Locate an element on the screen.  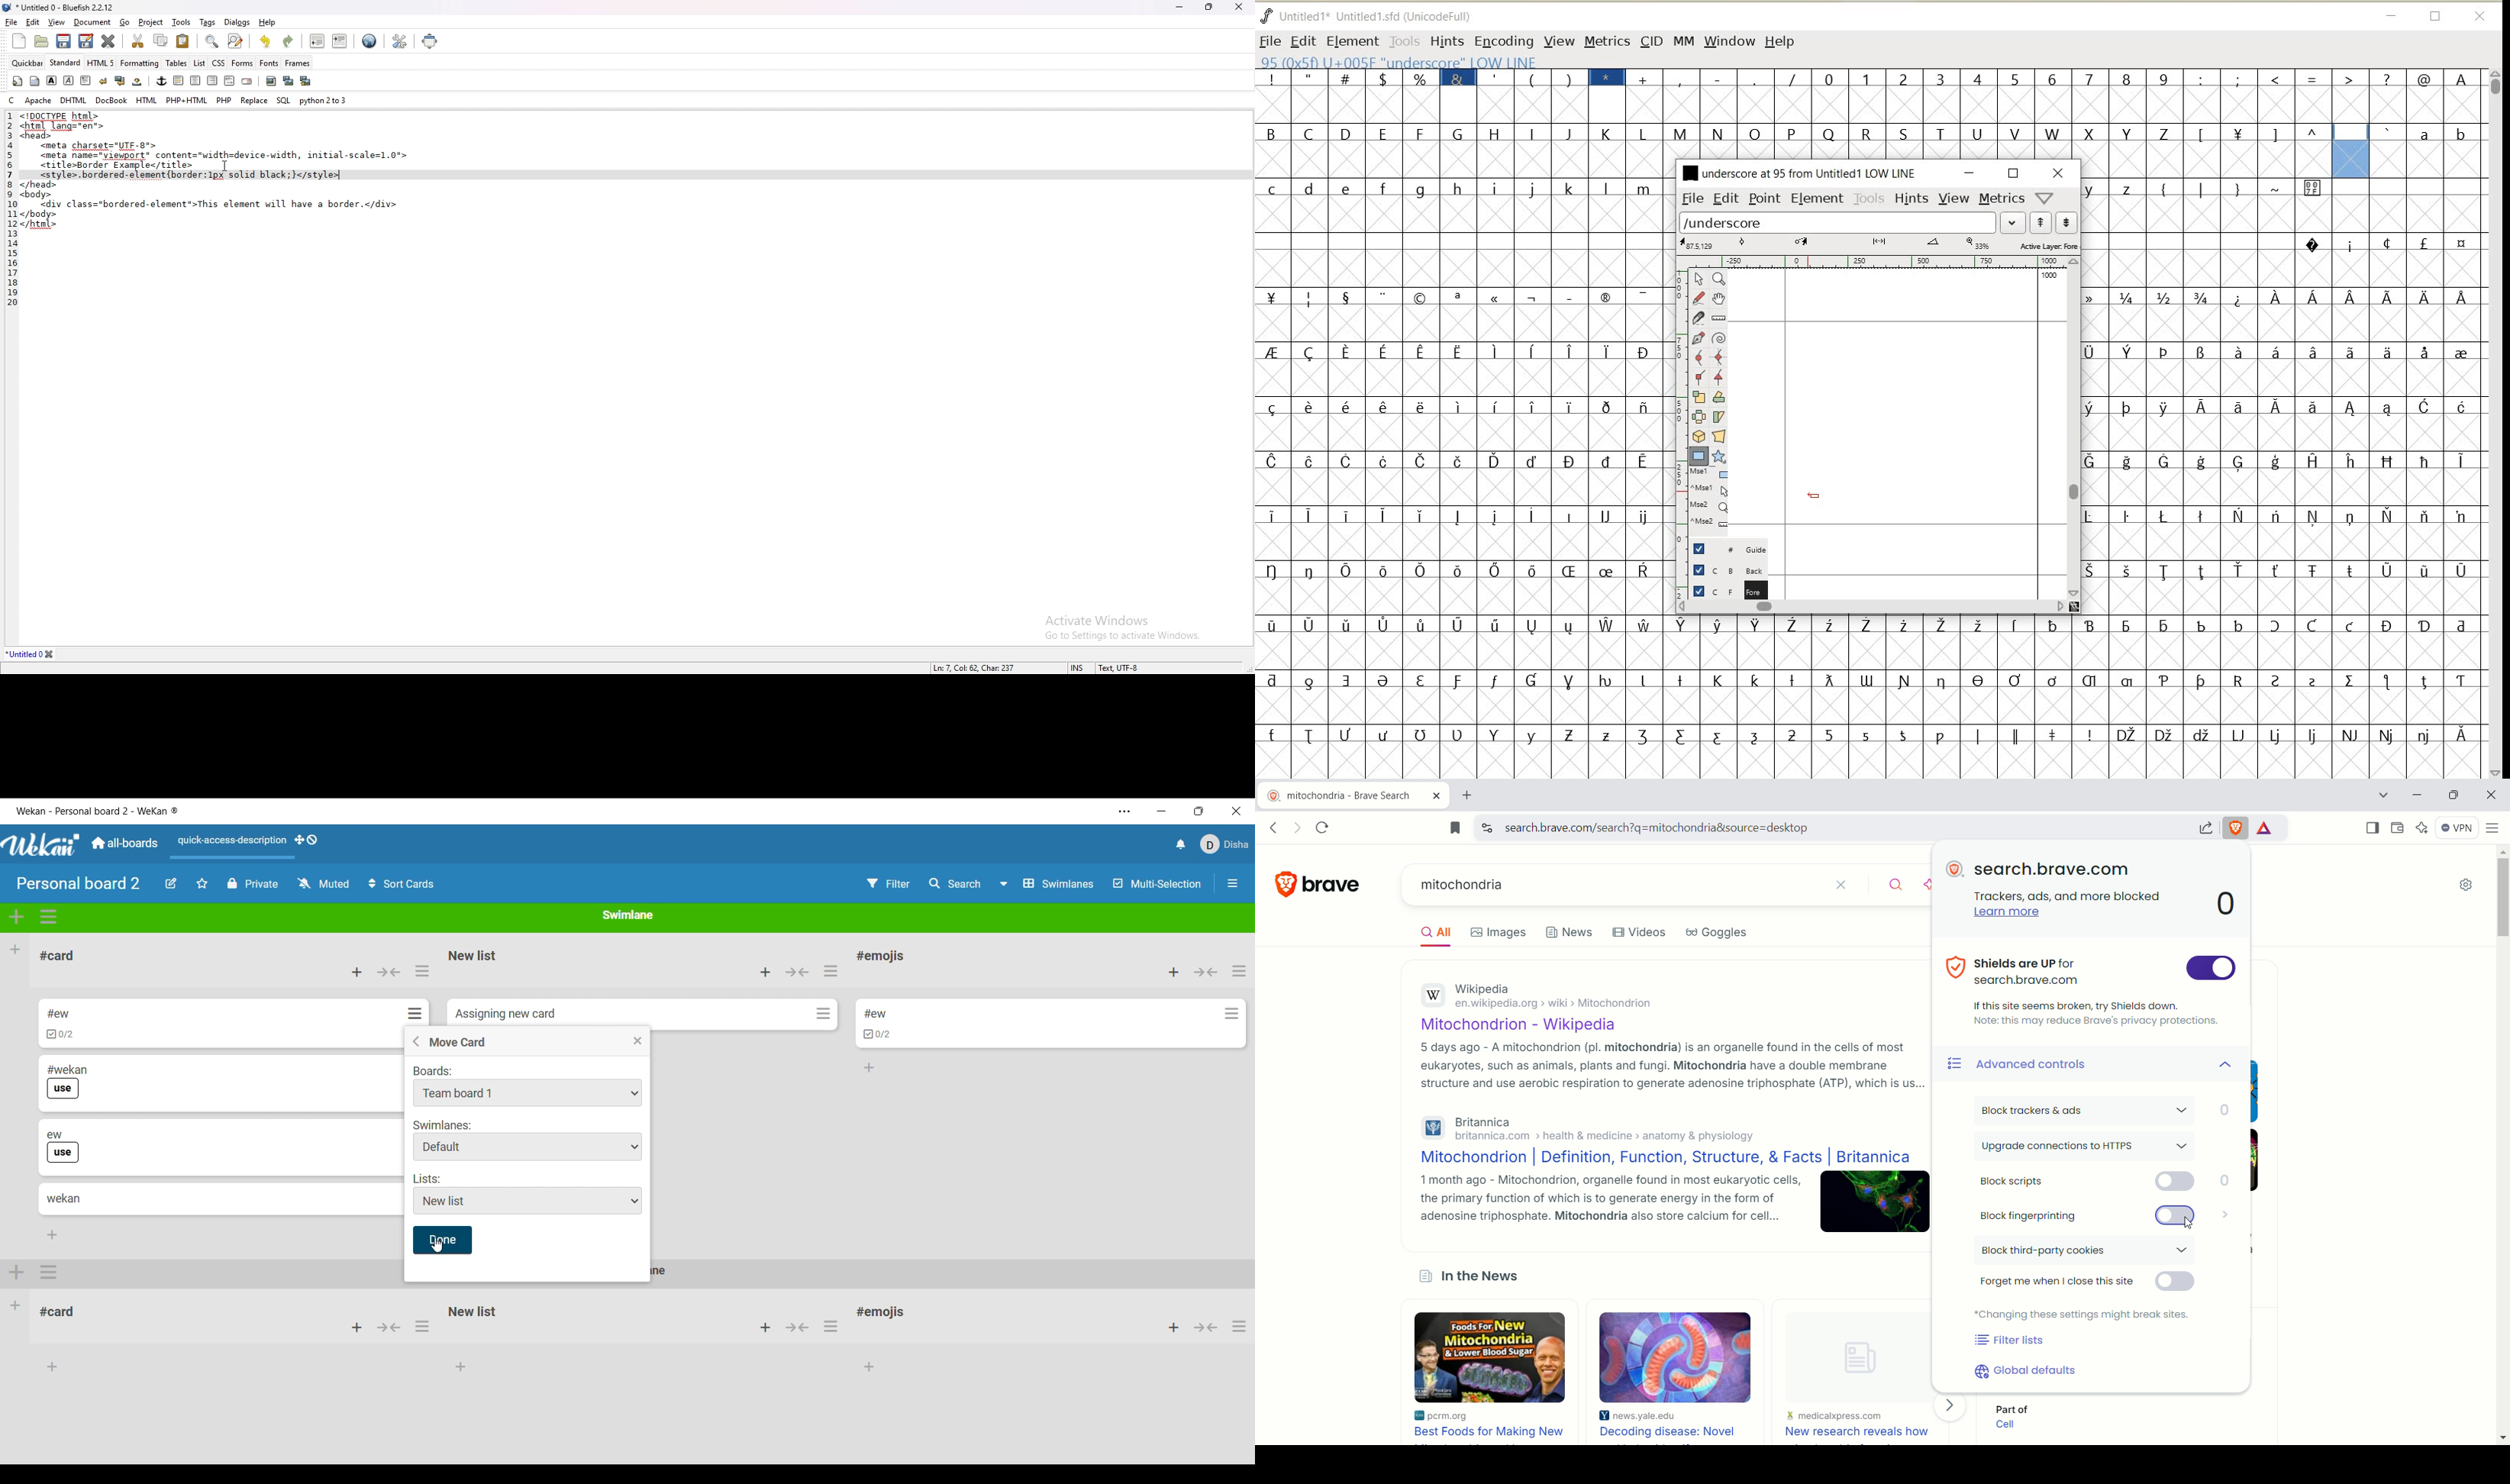
search.brave.com is located at coordinates (2050, 870).